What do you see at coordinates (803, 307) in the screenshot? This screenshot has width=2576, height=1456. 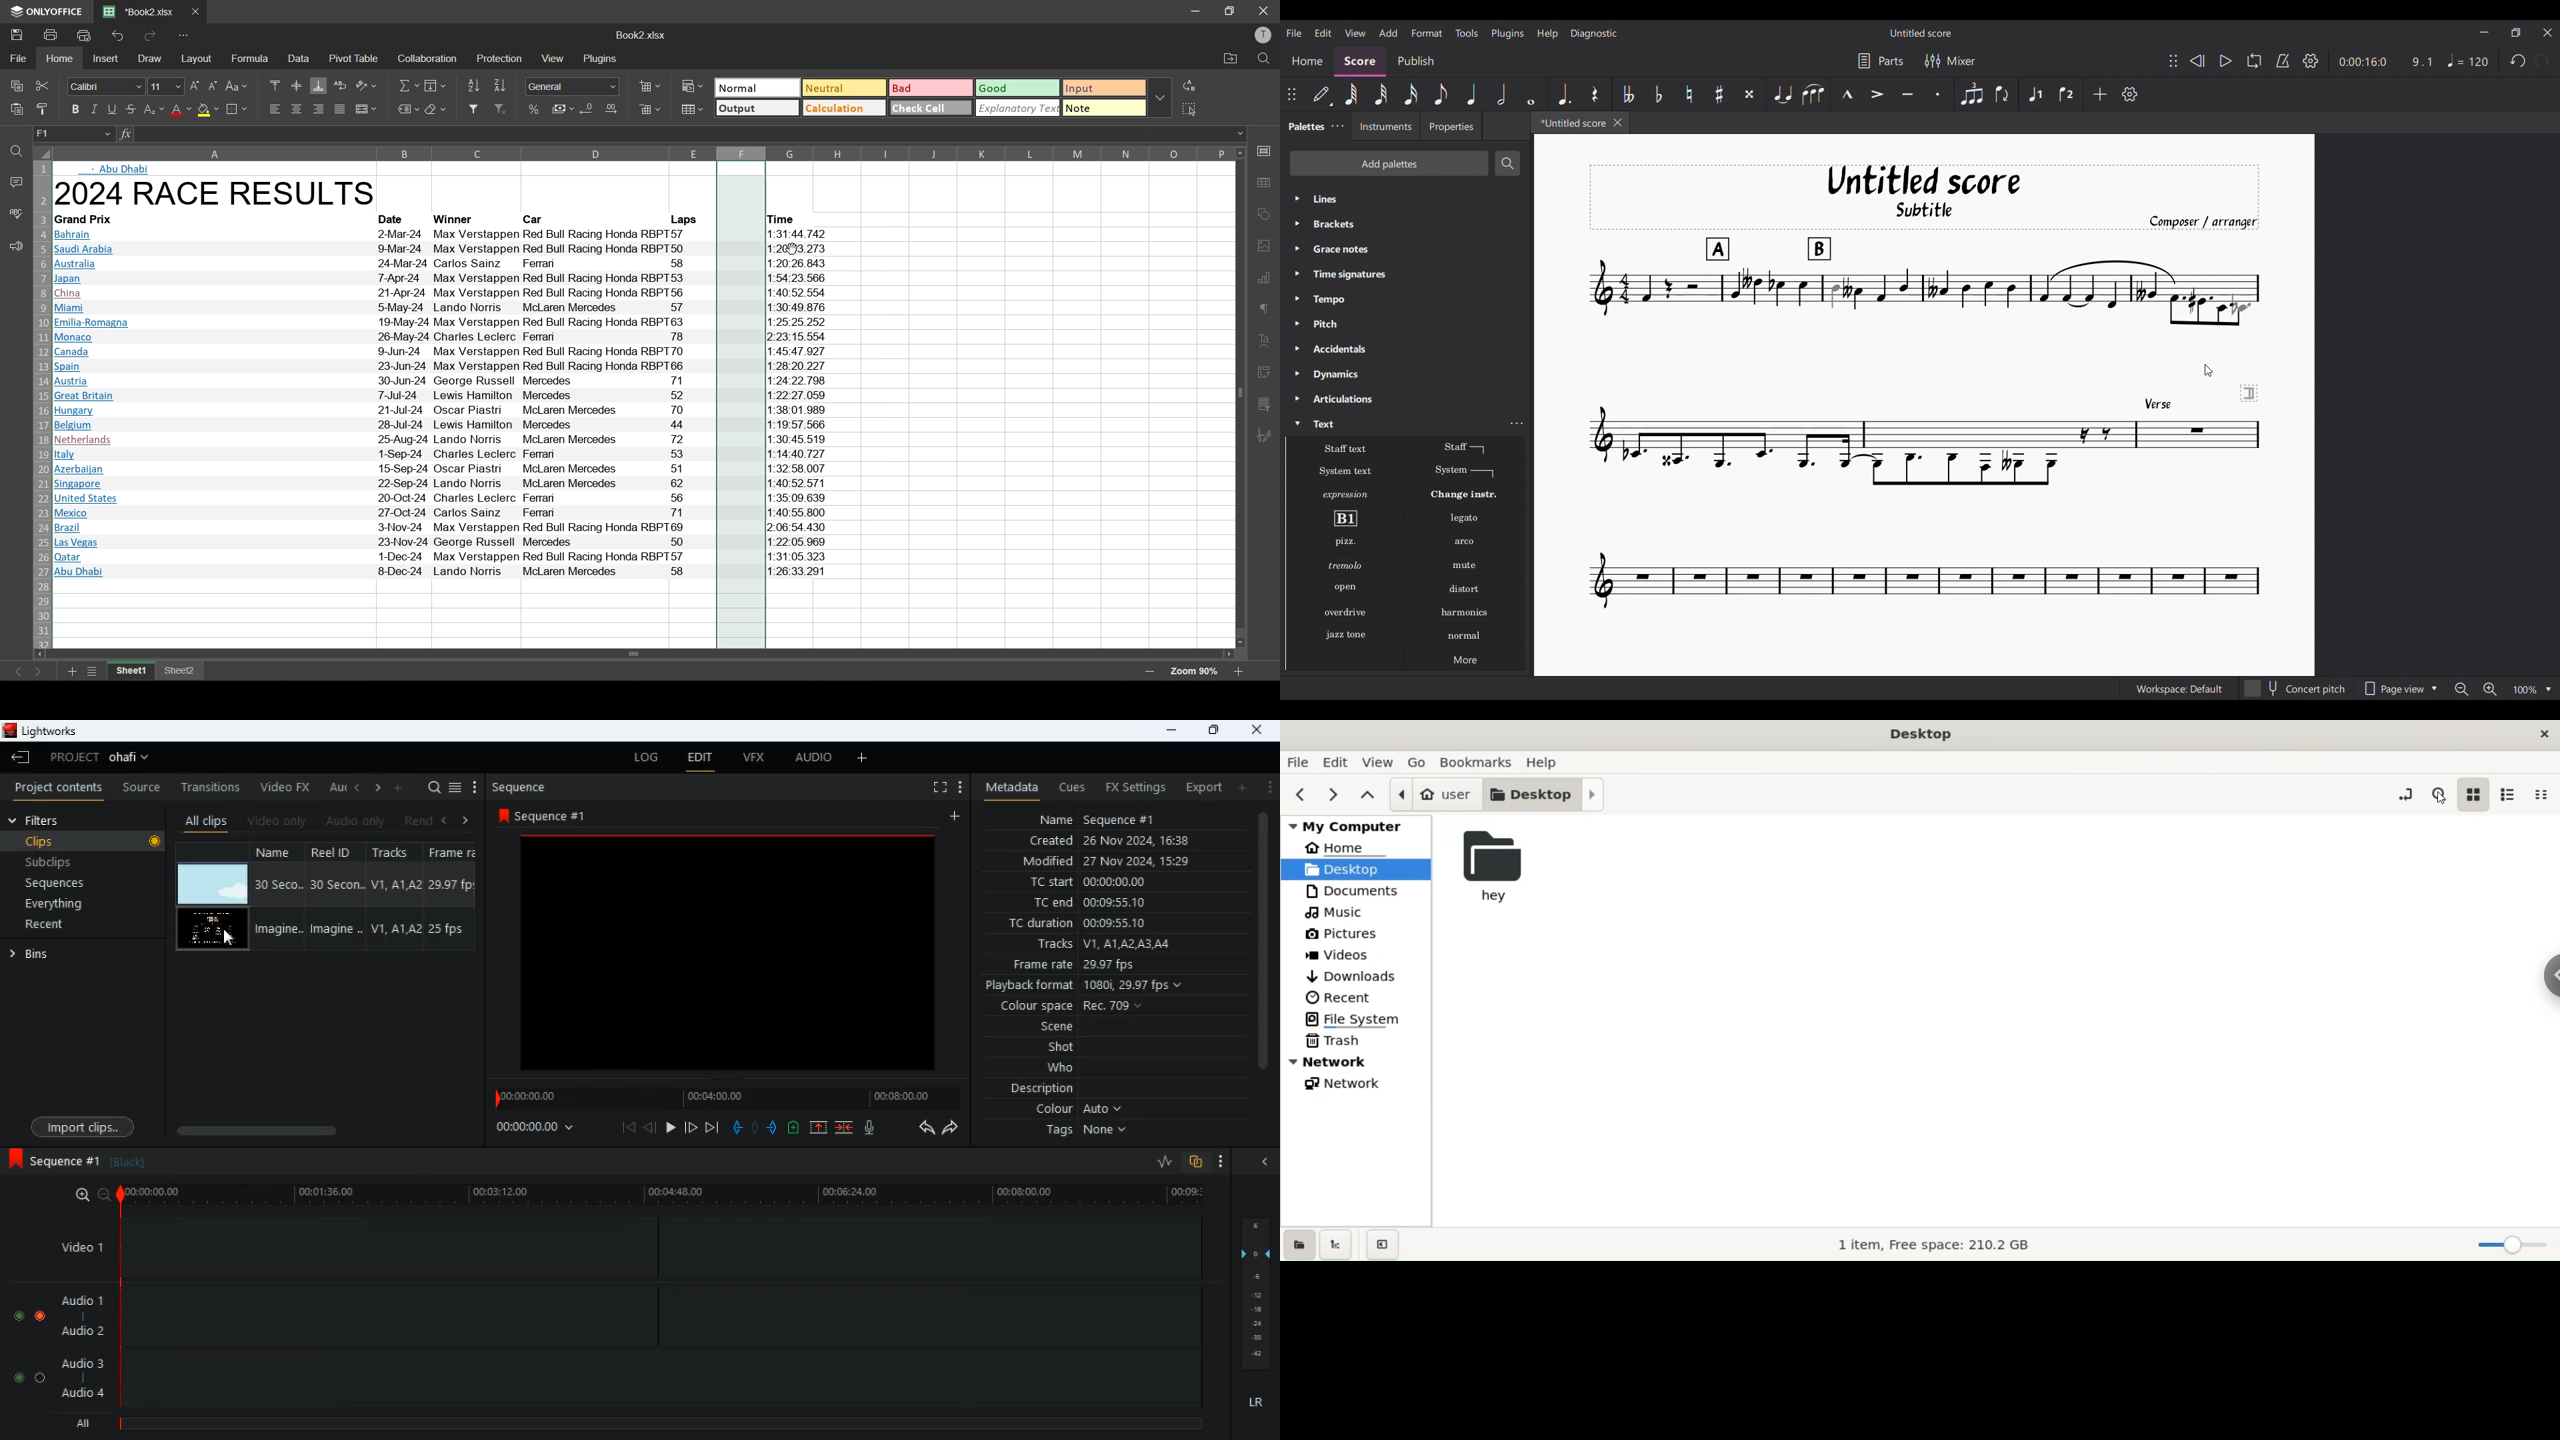 I see `11-30-49 876` at bounding box center [803, 307].